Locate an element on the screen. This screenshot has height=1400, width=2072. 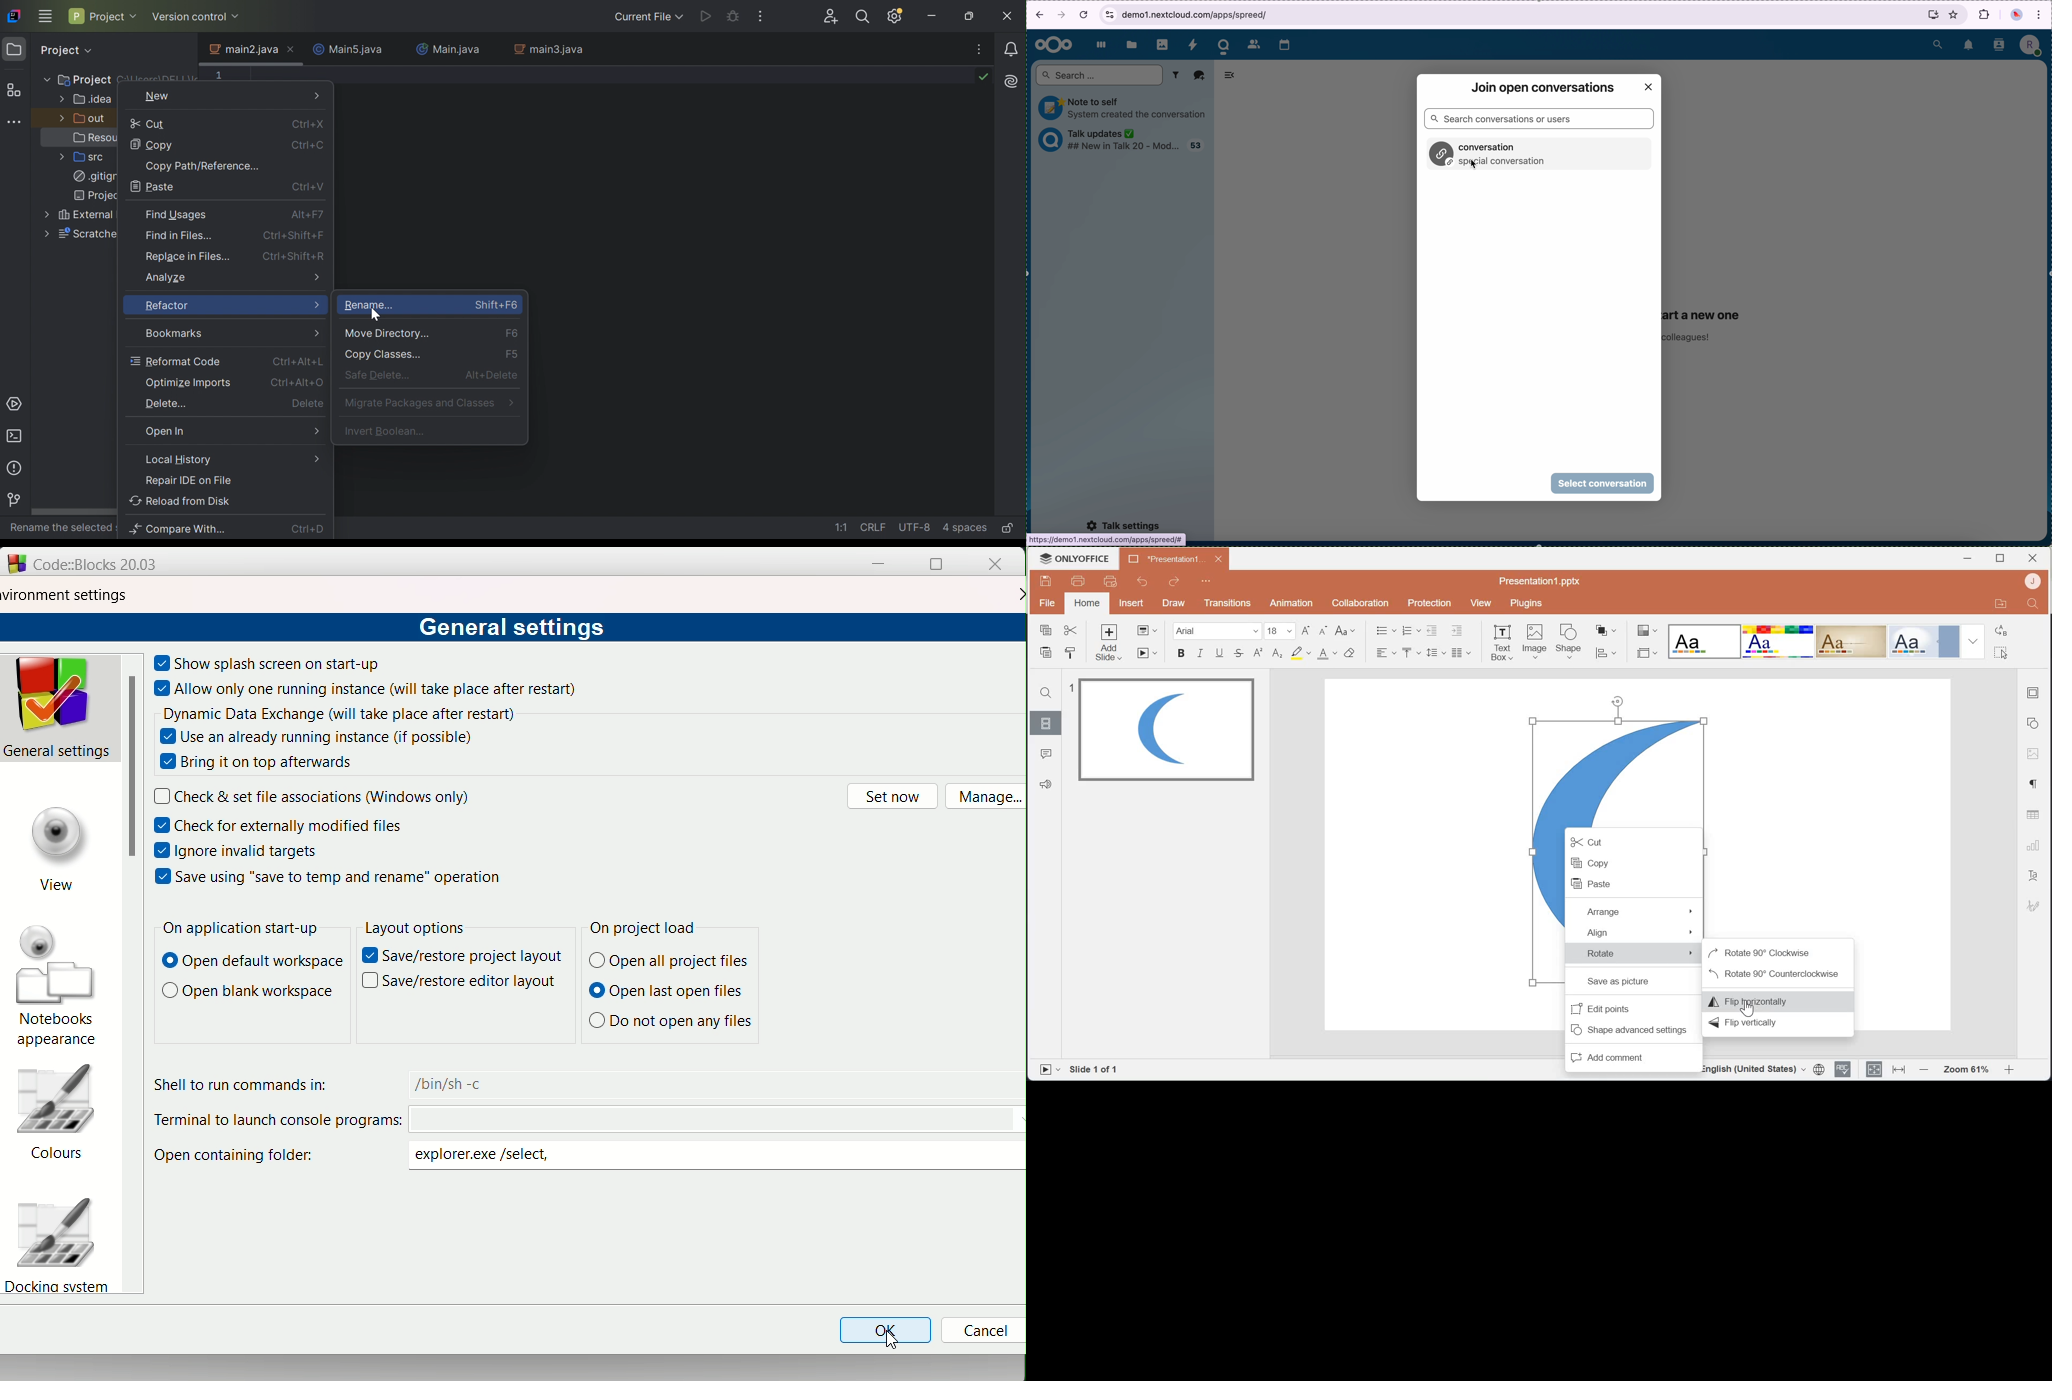
Undo is located at coordinates (1141, 582).